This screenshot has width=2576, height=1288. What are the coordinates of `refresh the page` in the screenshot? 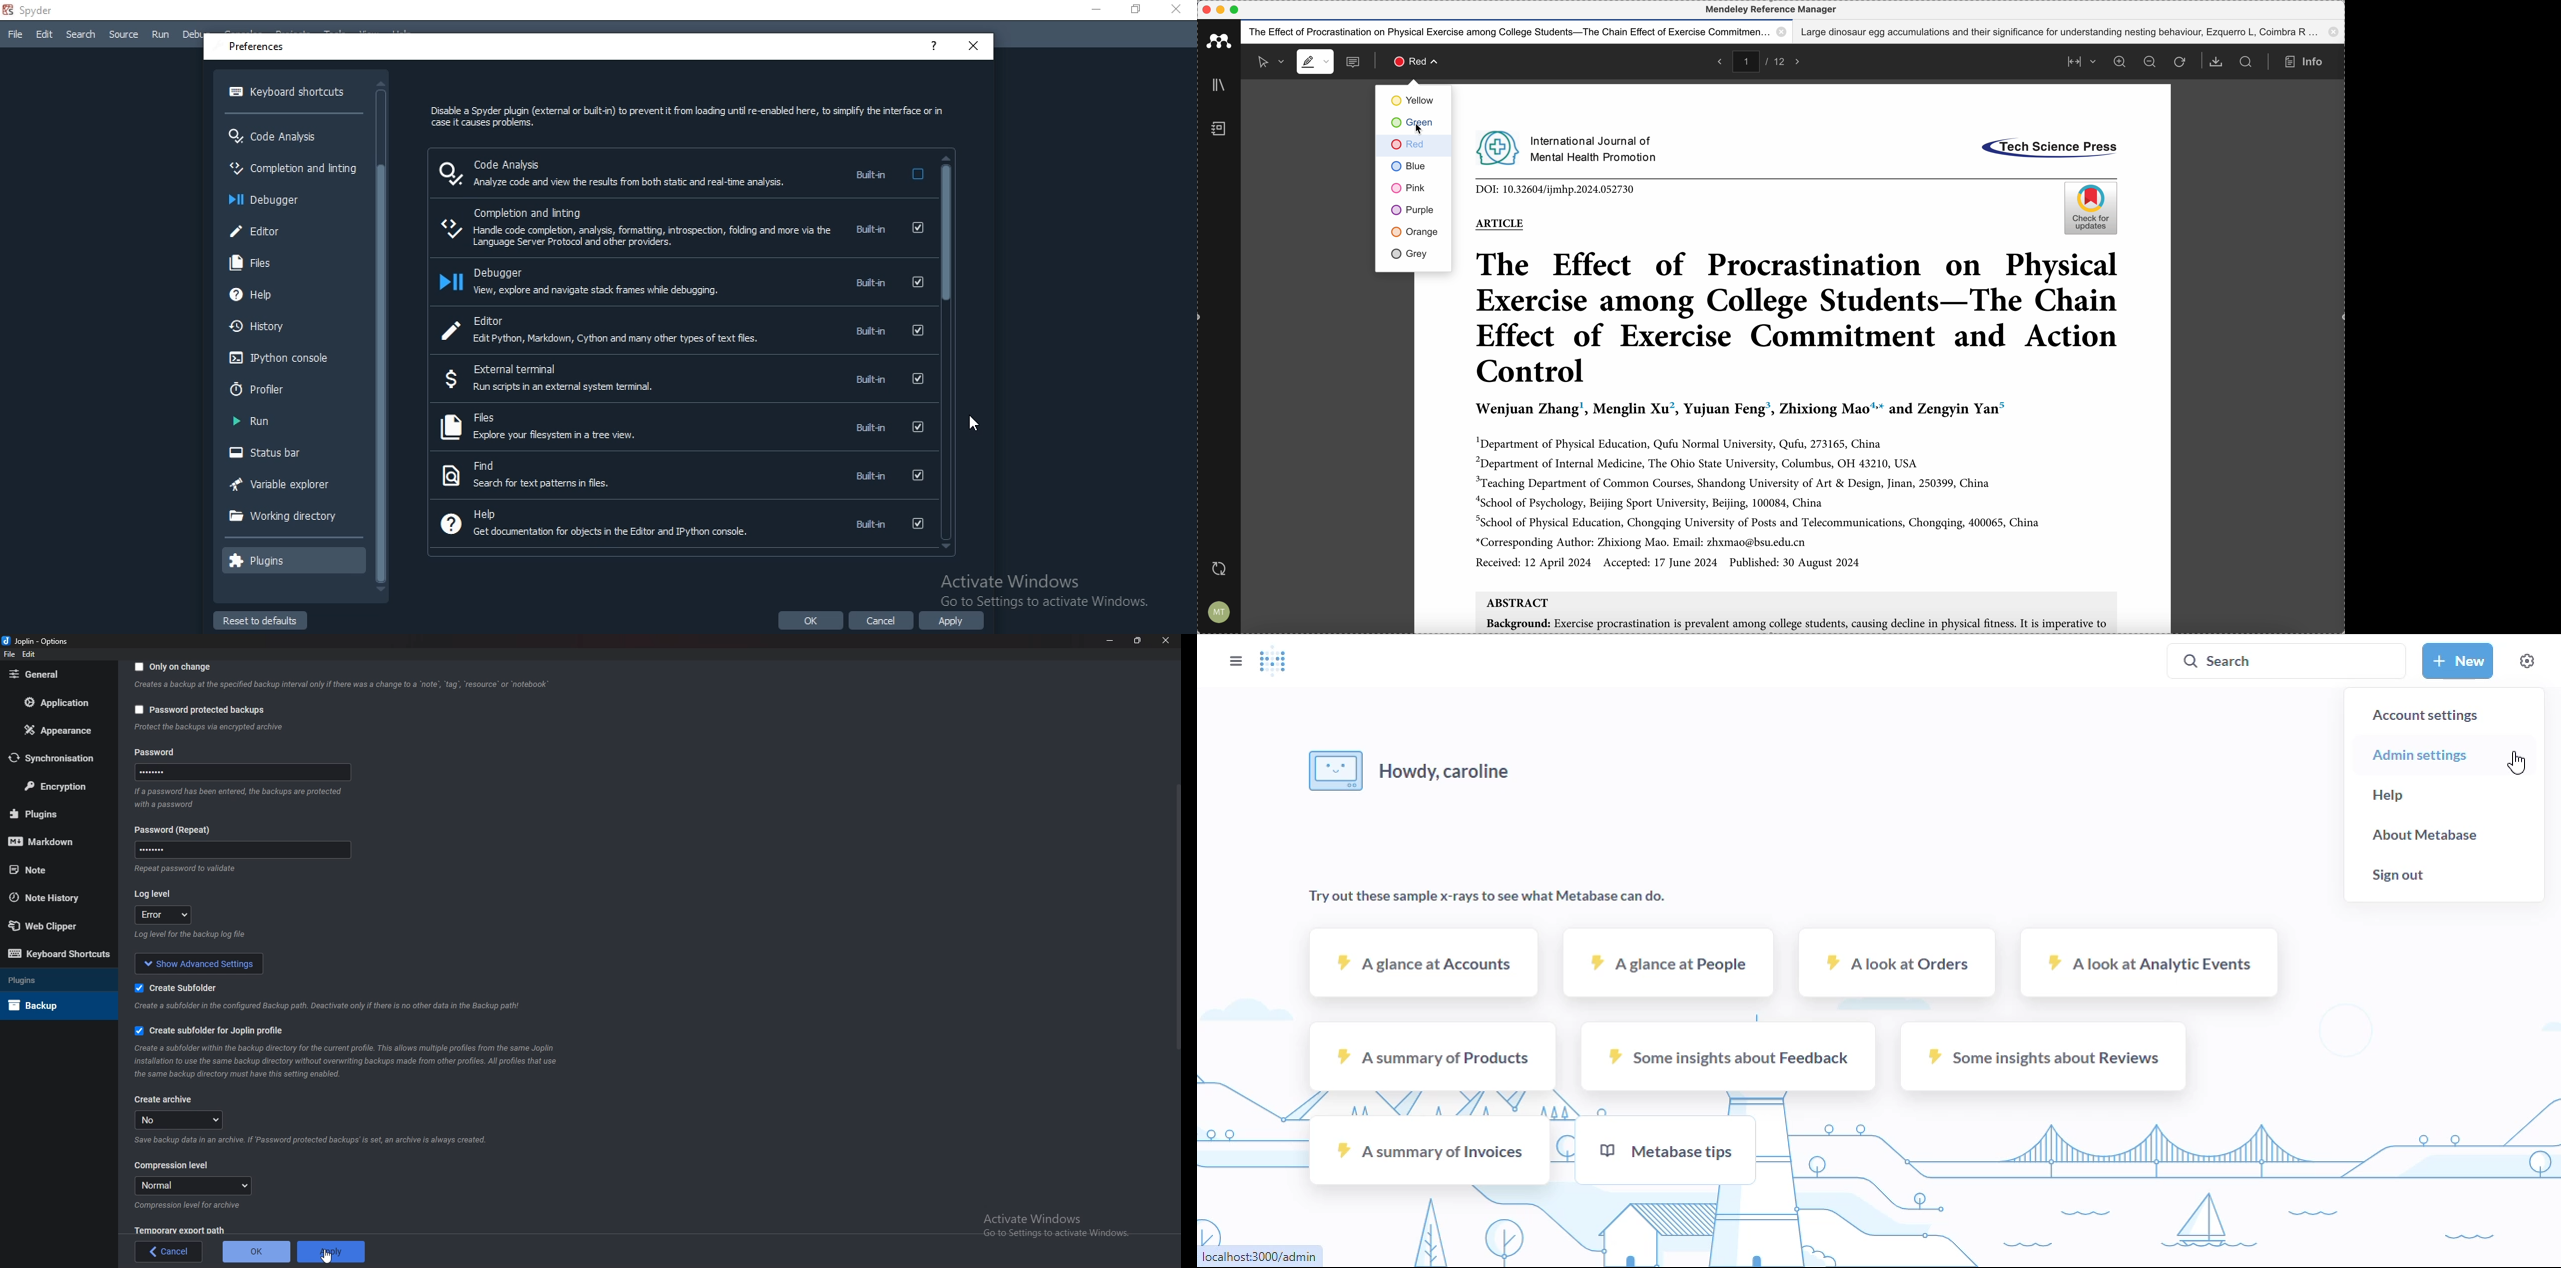 It's located at (2180, 63).